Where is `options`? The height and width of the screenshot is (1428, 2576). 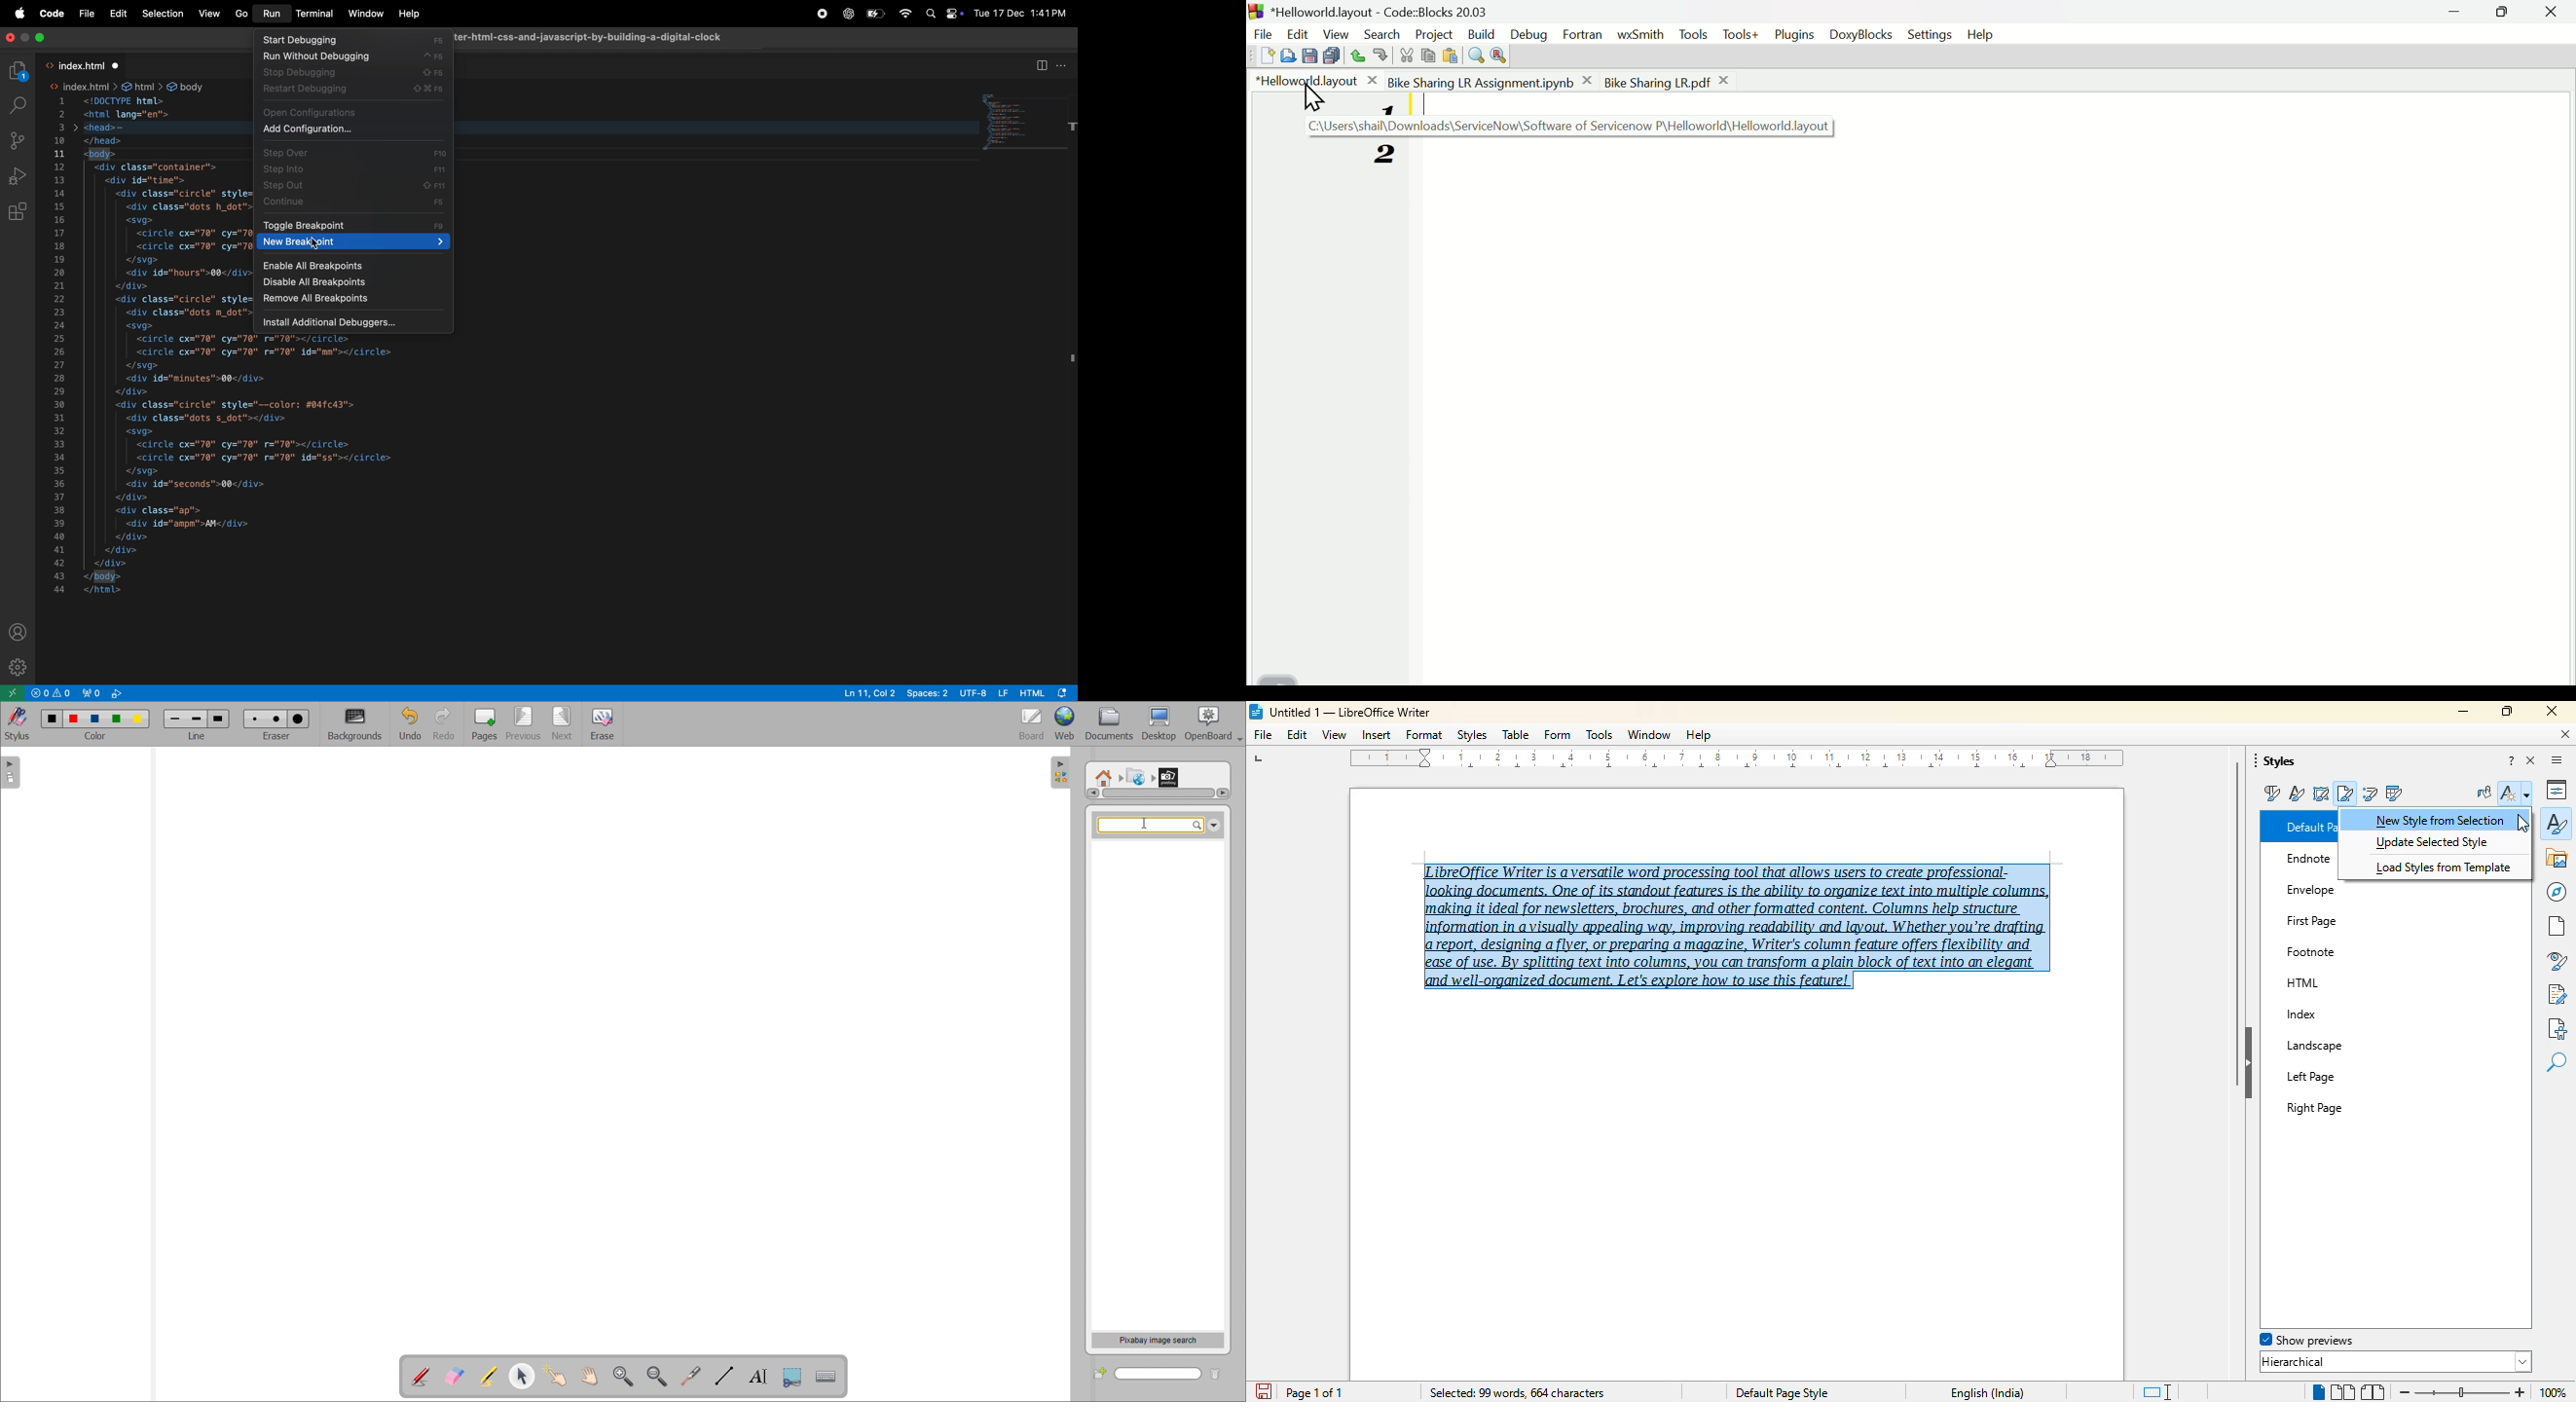
options is located at coordinates (1064, 64).